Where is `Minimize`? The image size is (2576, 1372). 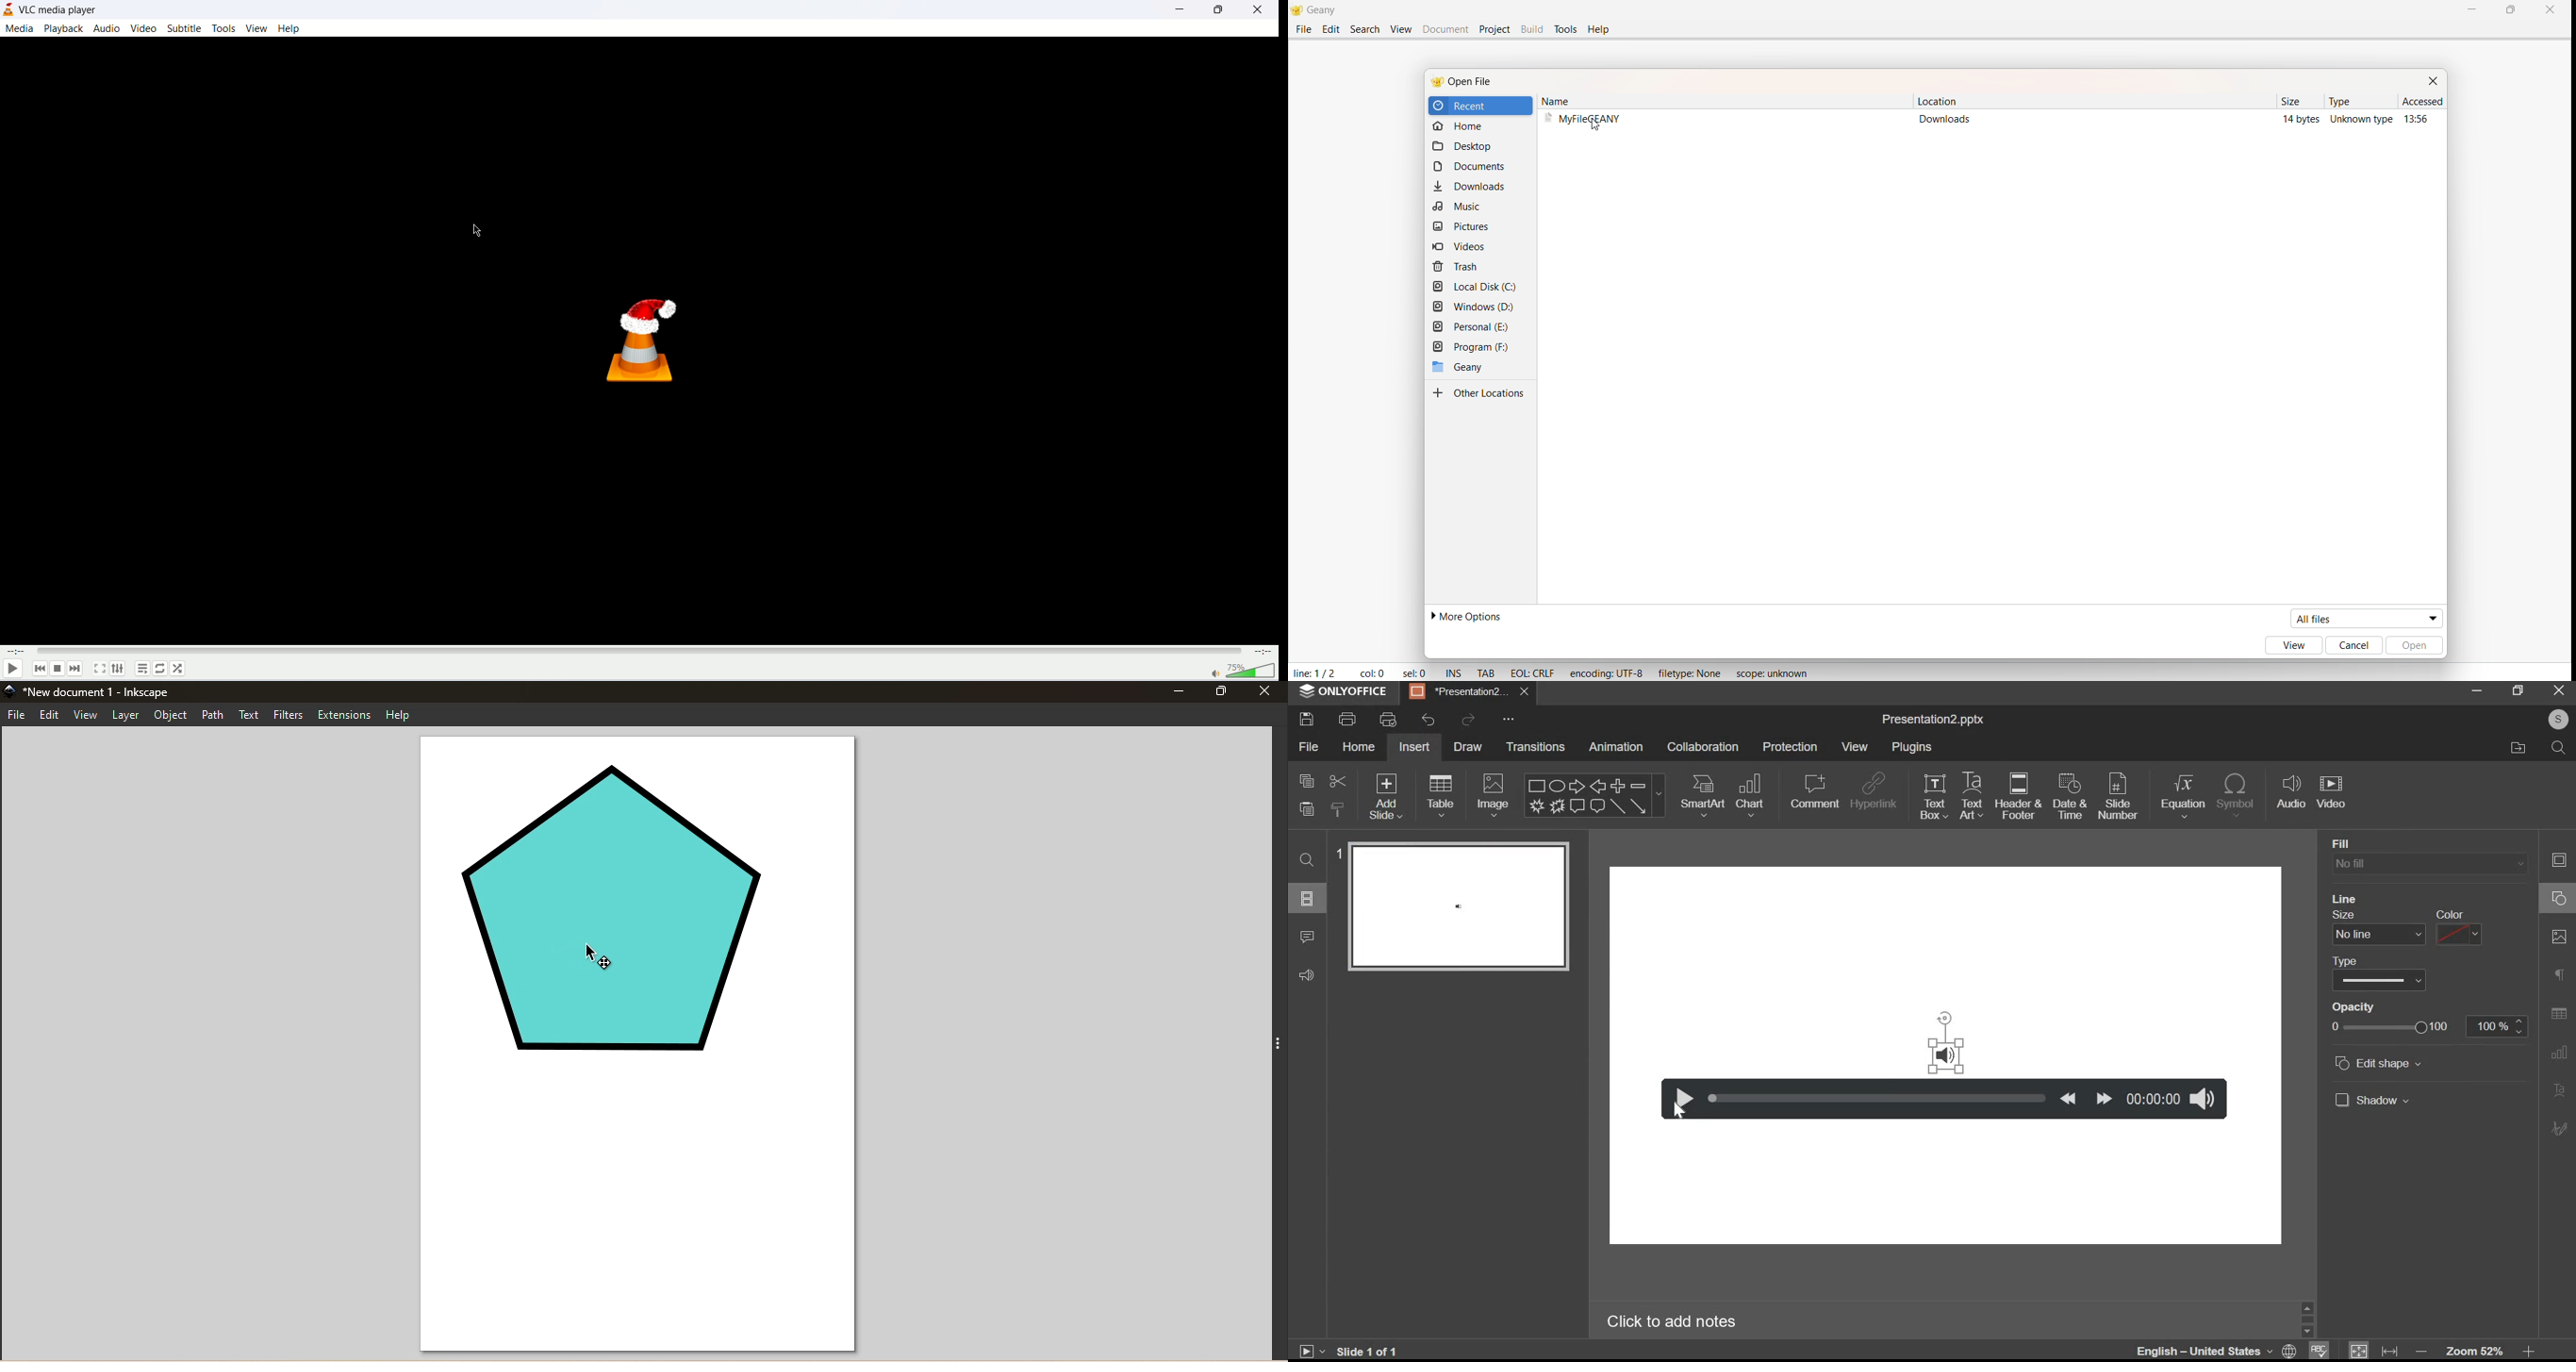 Minimize is located at coordinates (1177, 690).